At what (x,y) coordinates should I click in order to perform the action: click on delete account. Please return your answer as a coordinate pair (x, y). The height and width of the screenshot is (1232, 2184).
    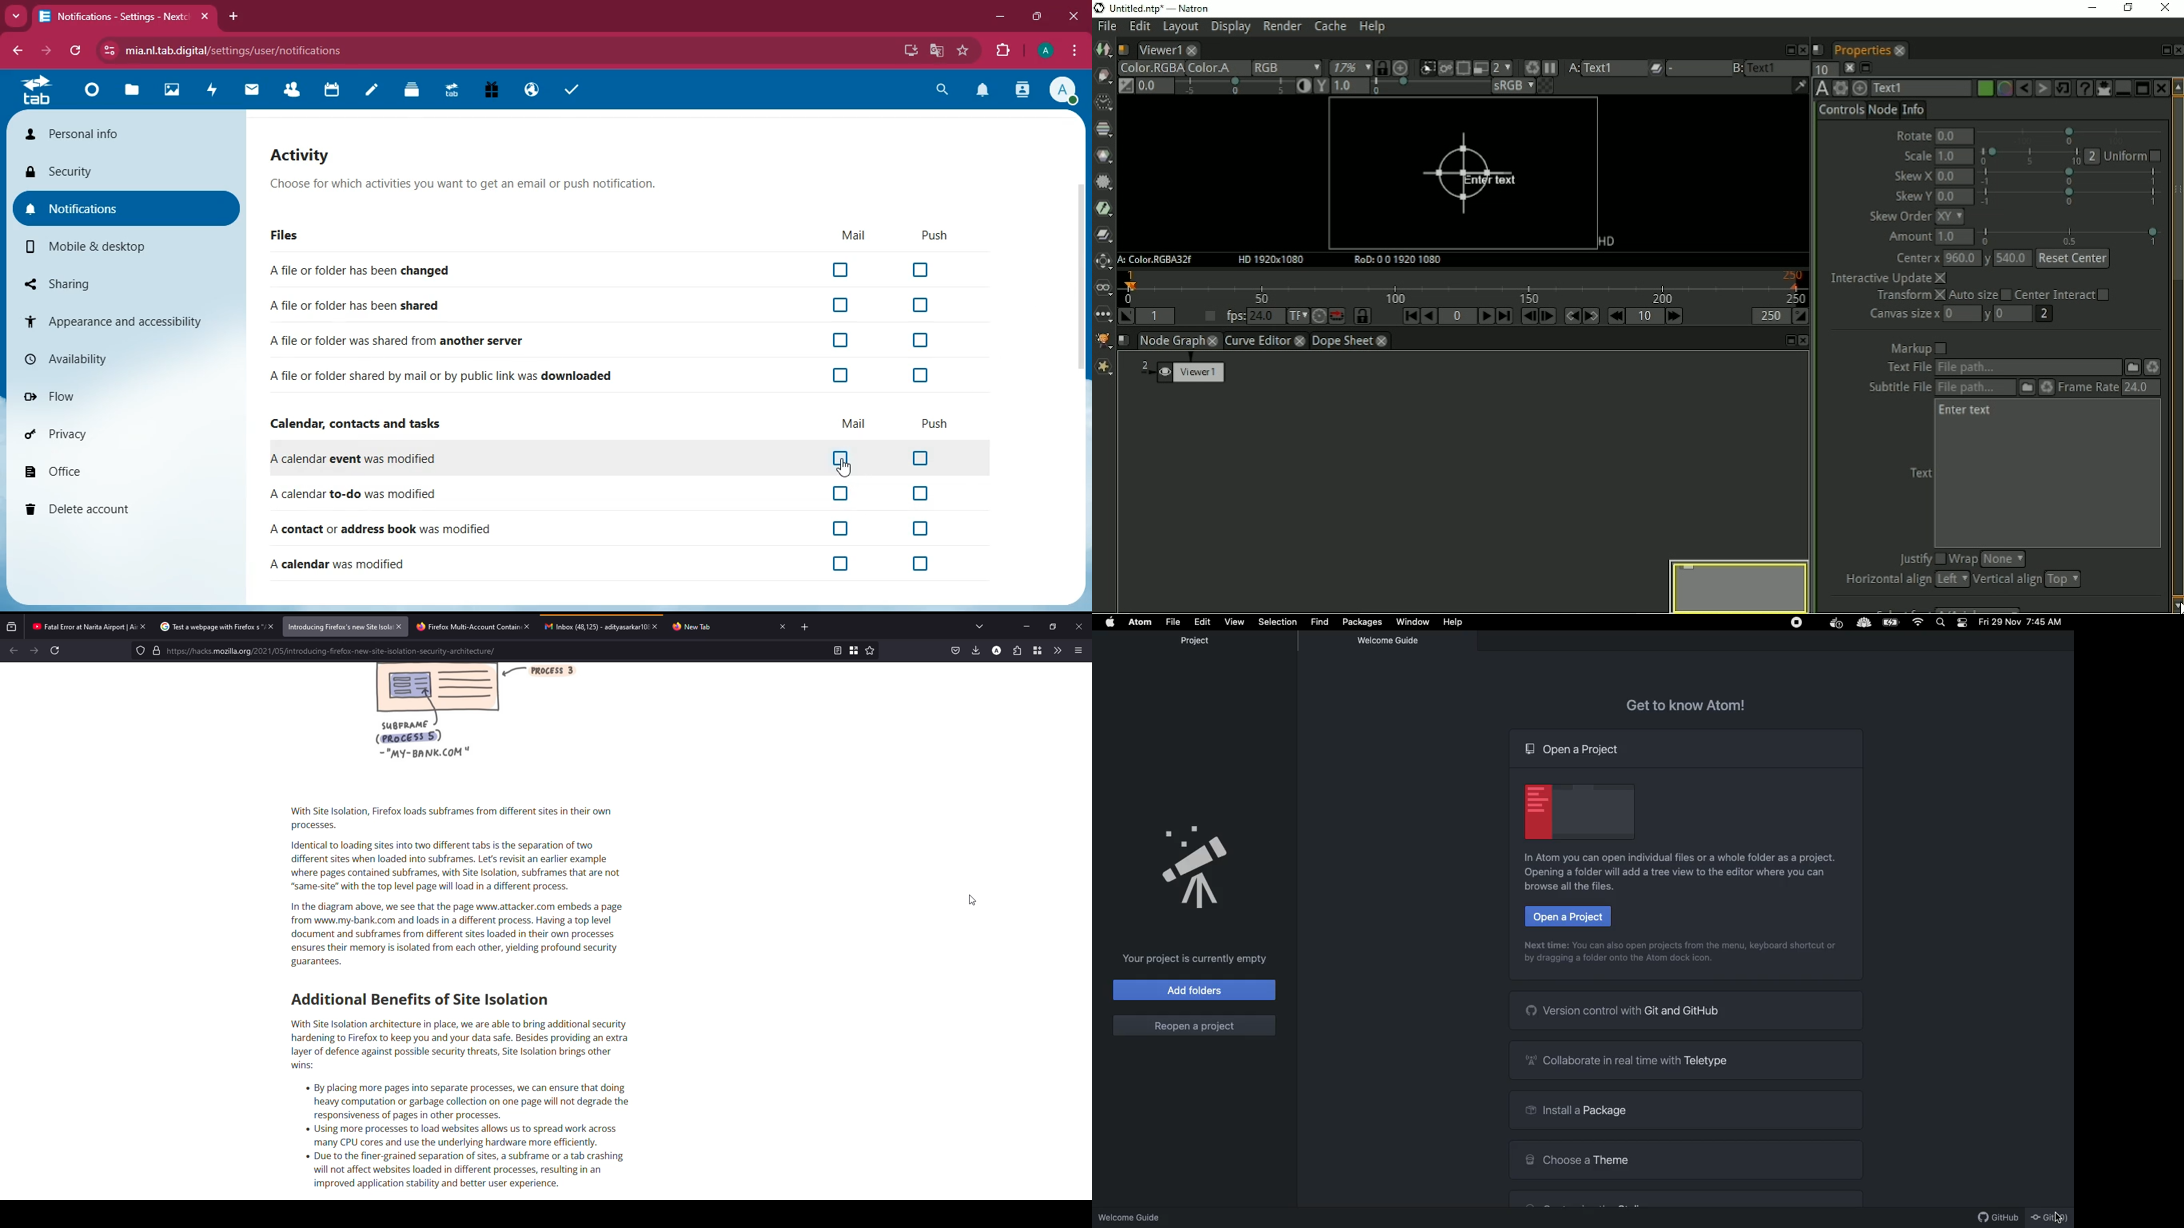
    Looking at the image, I should click on (121, 509).